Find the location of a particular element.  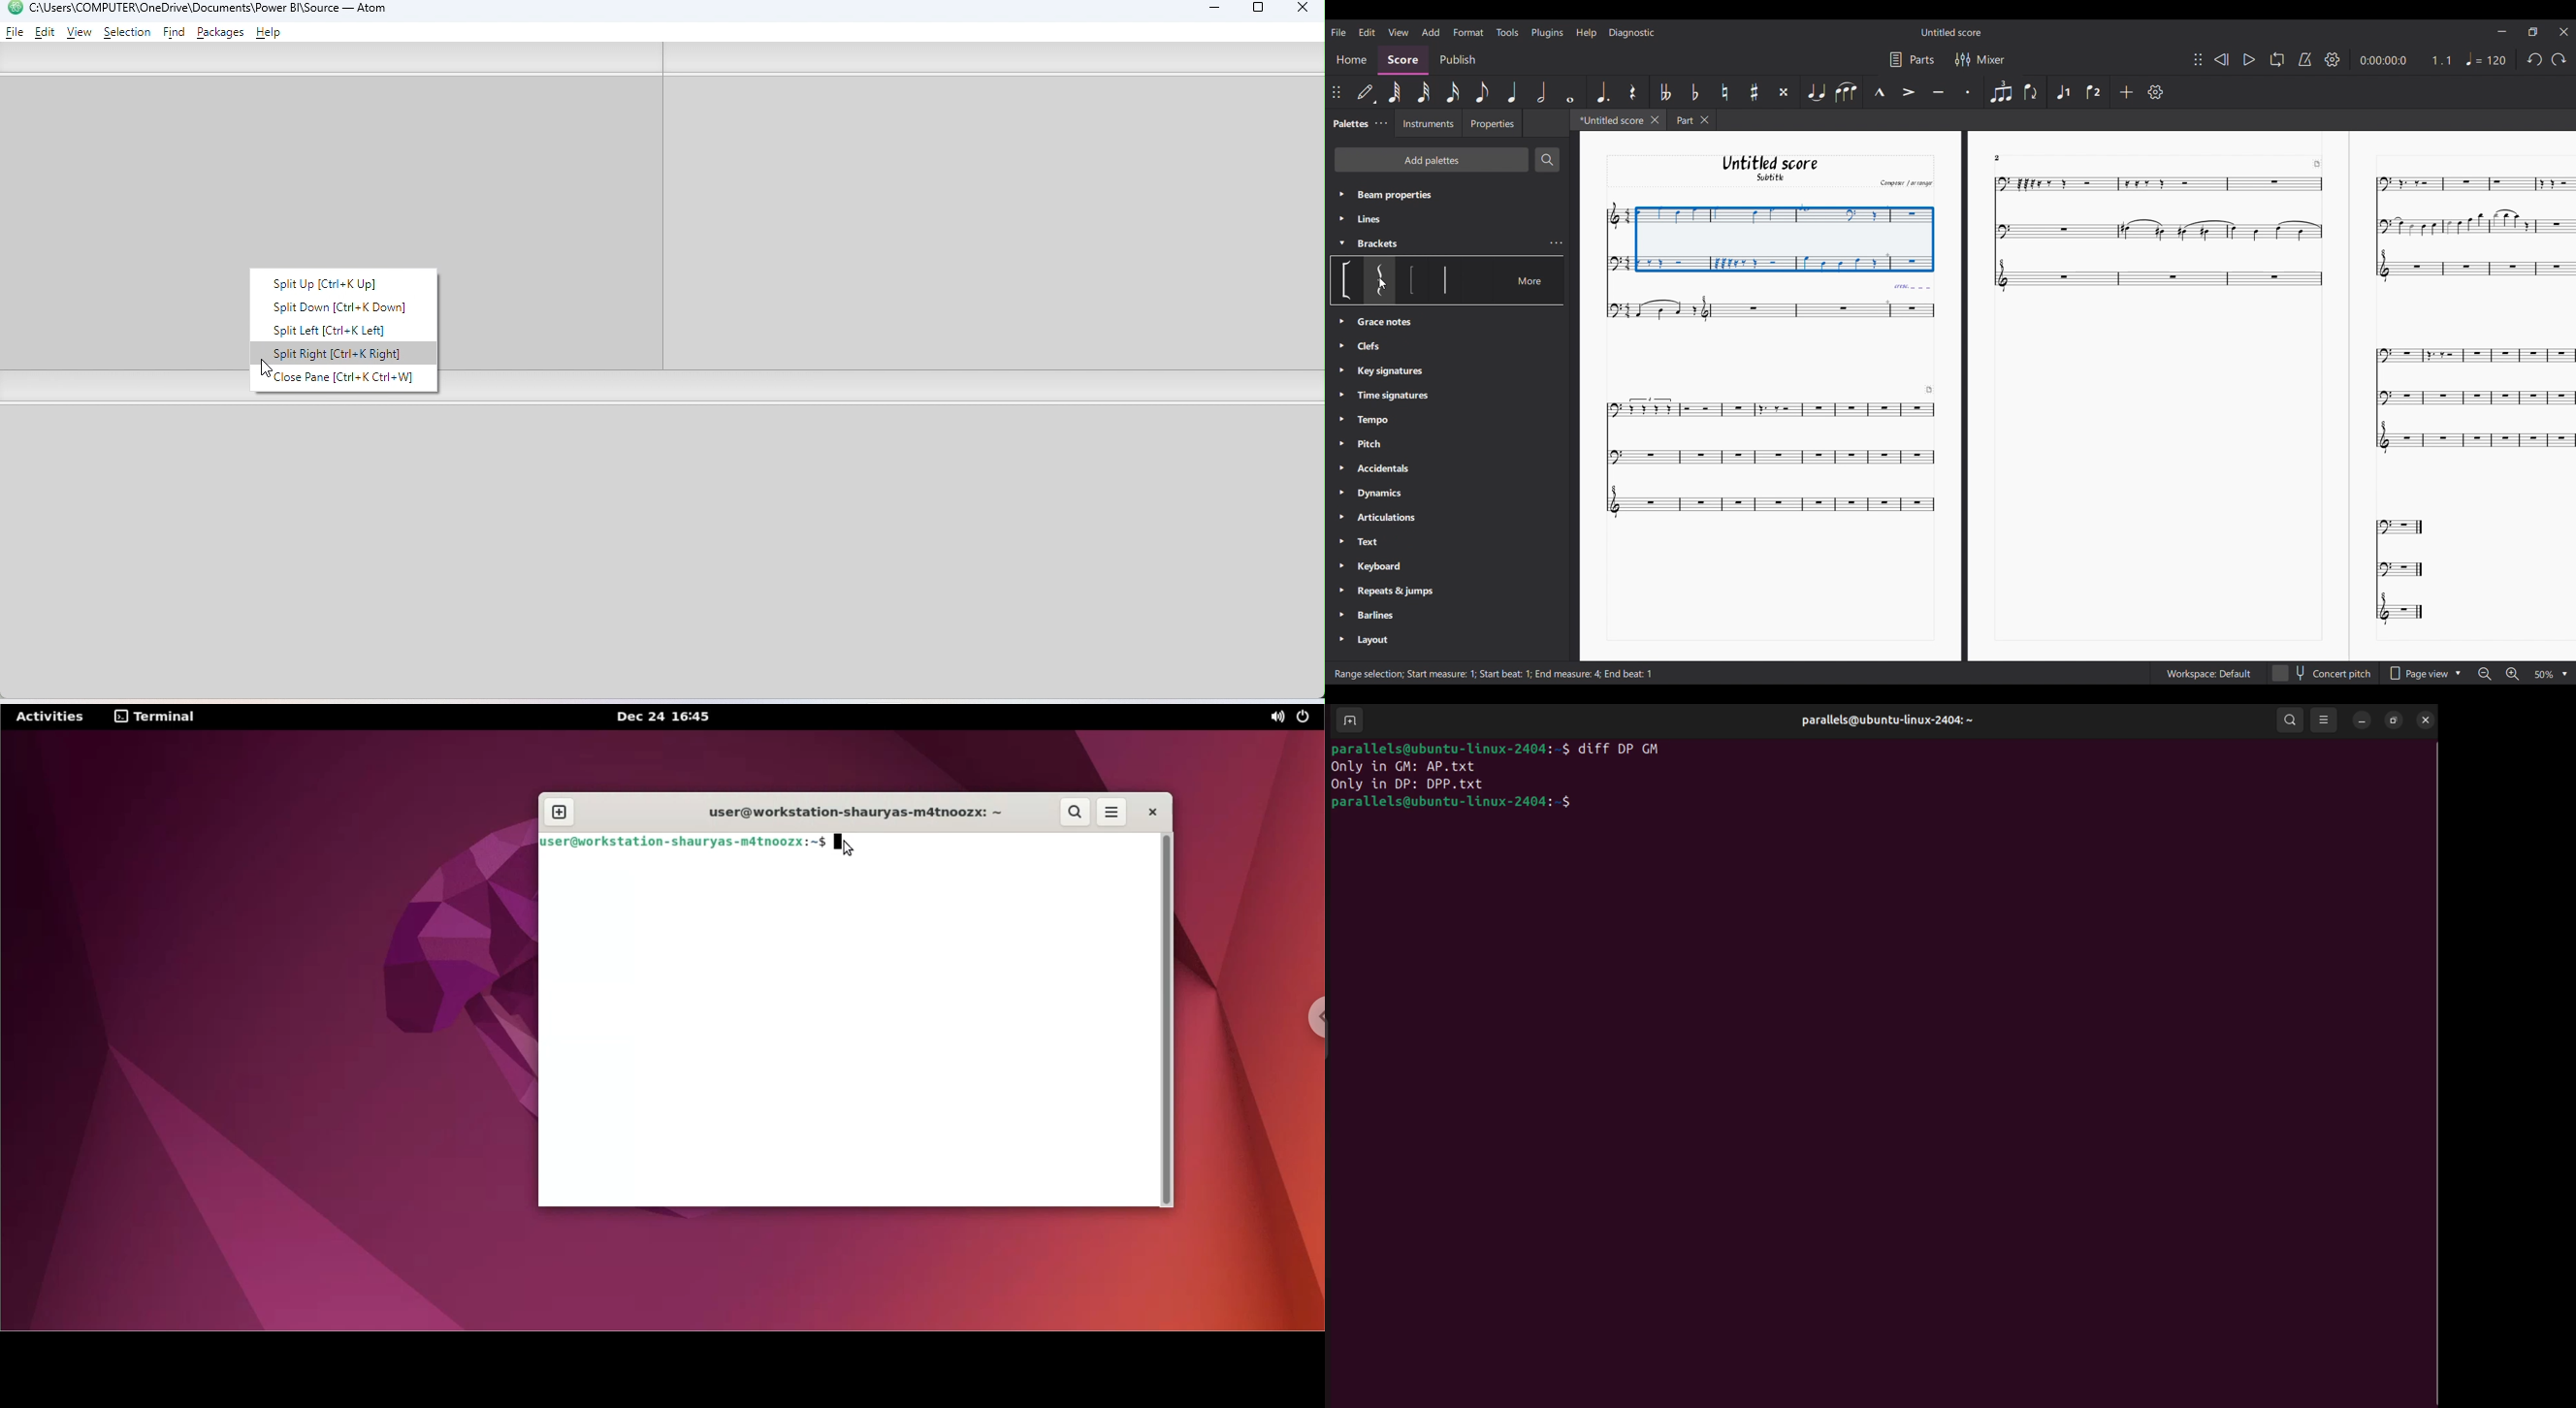

 is located at coordinates (1773, 409).